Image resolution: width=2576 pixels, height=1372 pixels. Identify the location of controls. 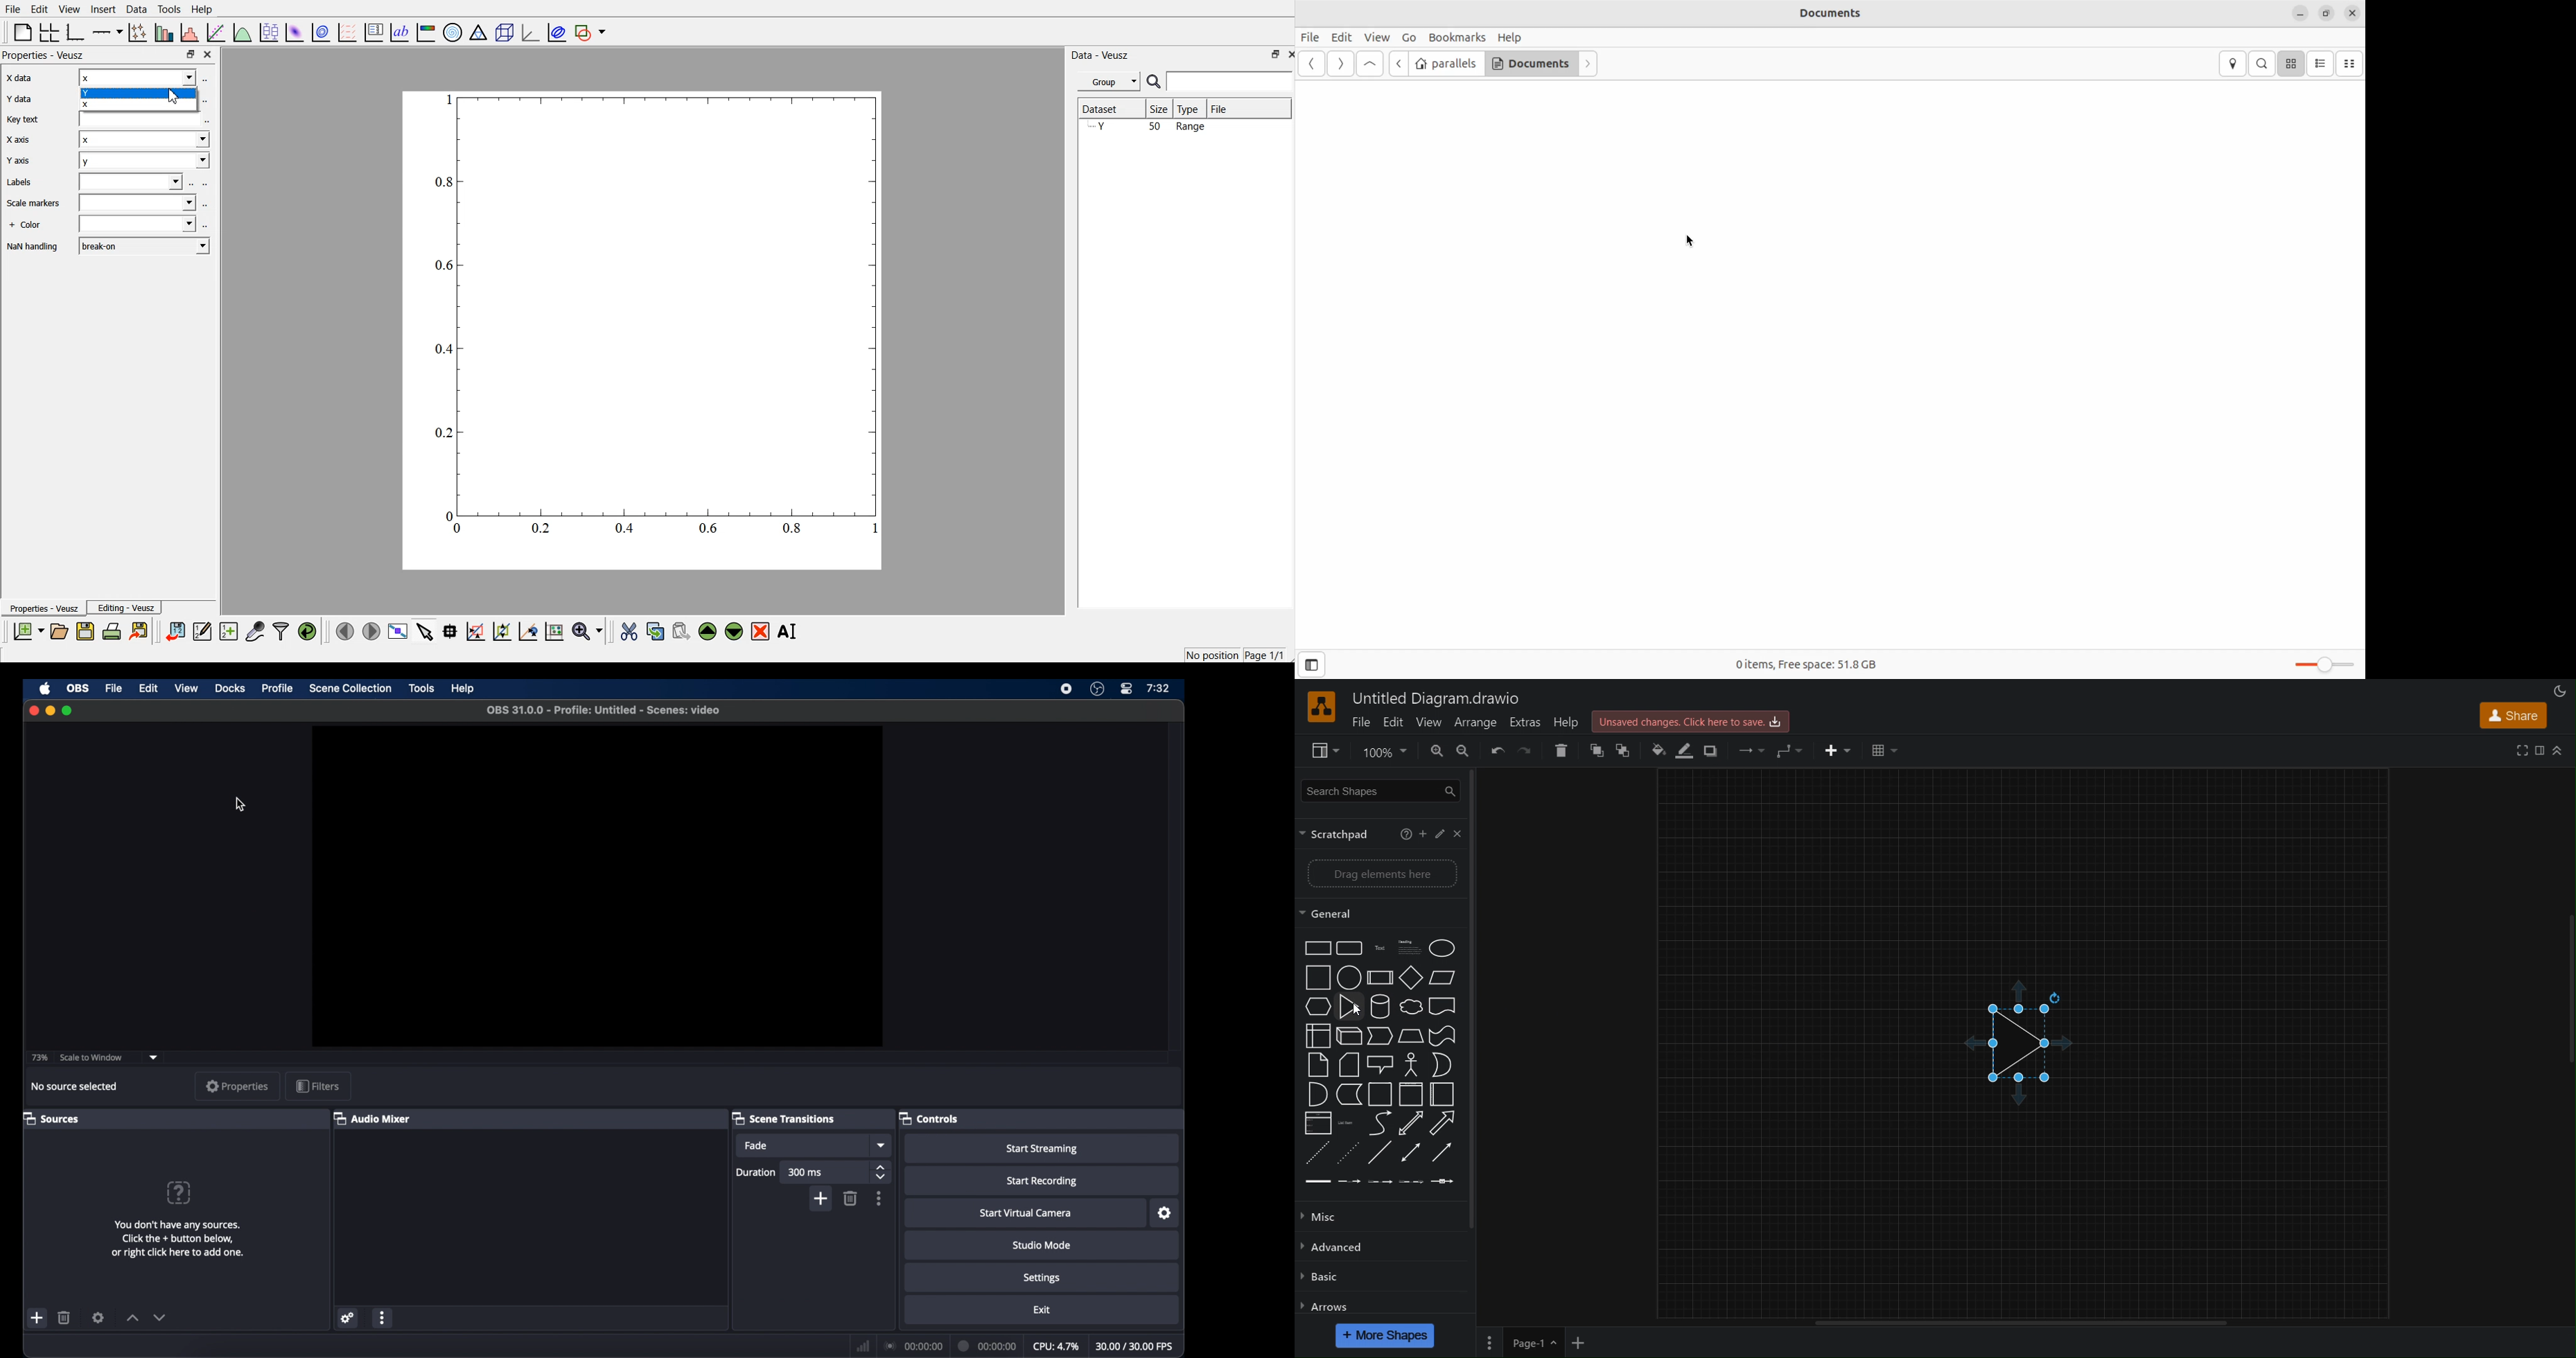
(928, 1118).